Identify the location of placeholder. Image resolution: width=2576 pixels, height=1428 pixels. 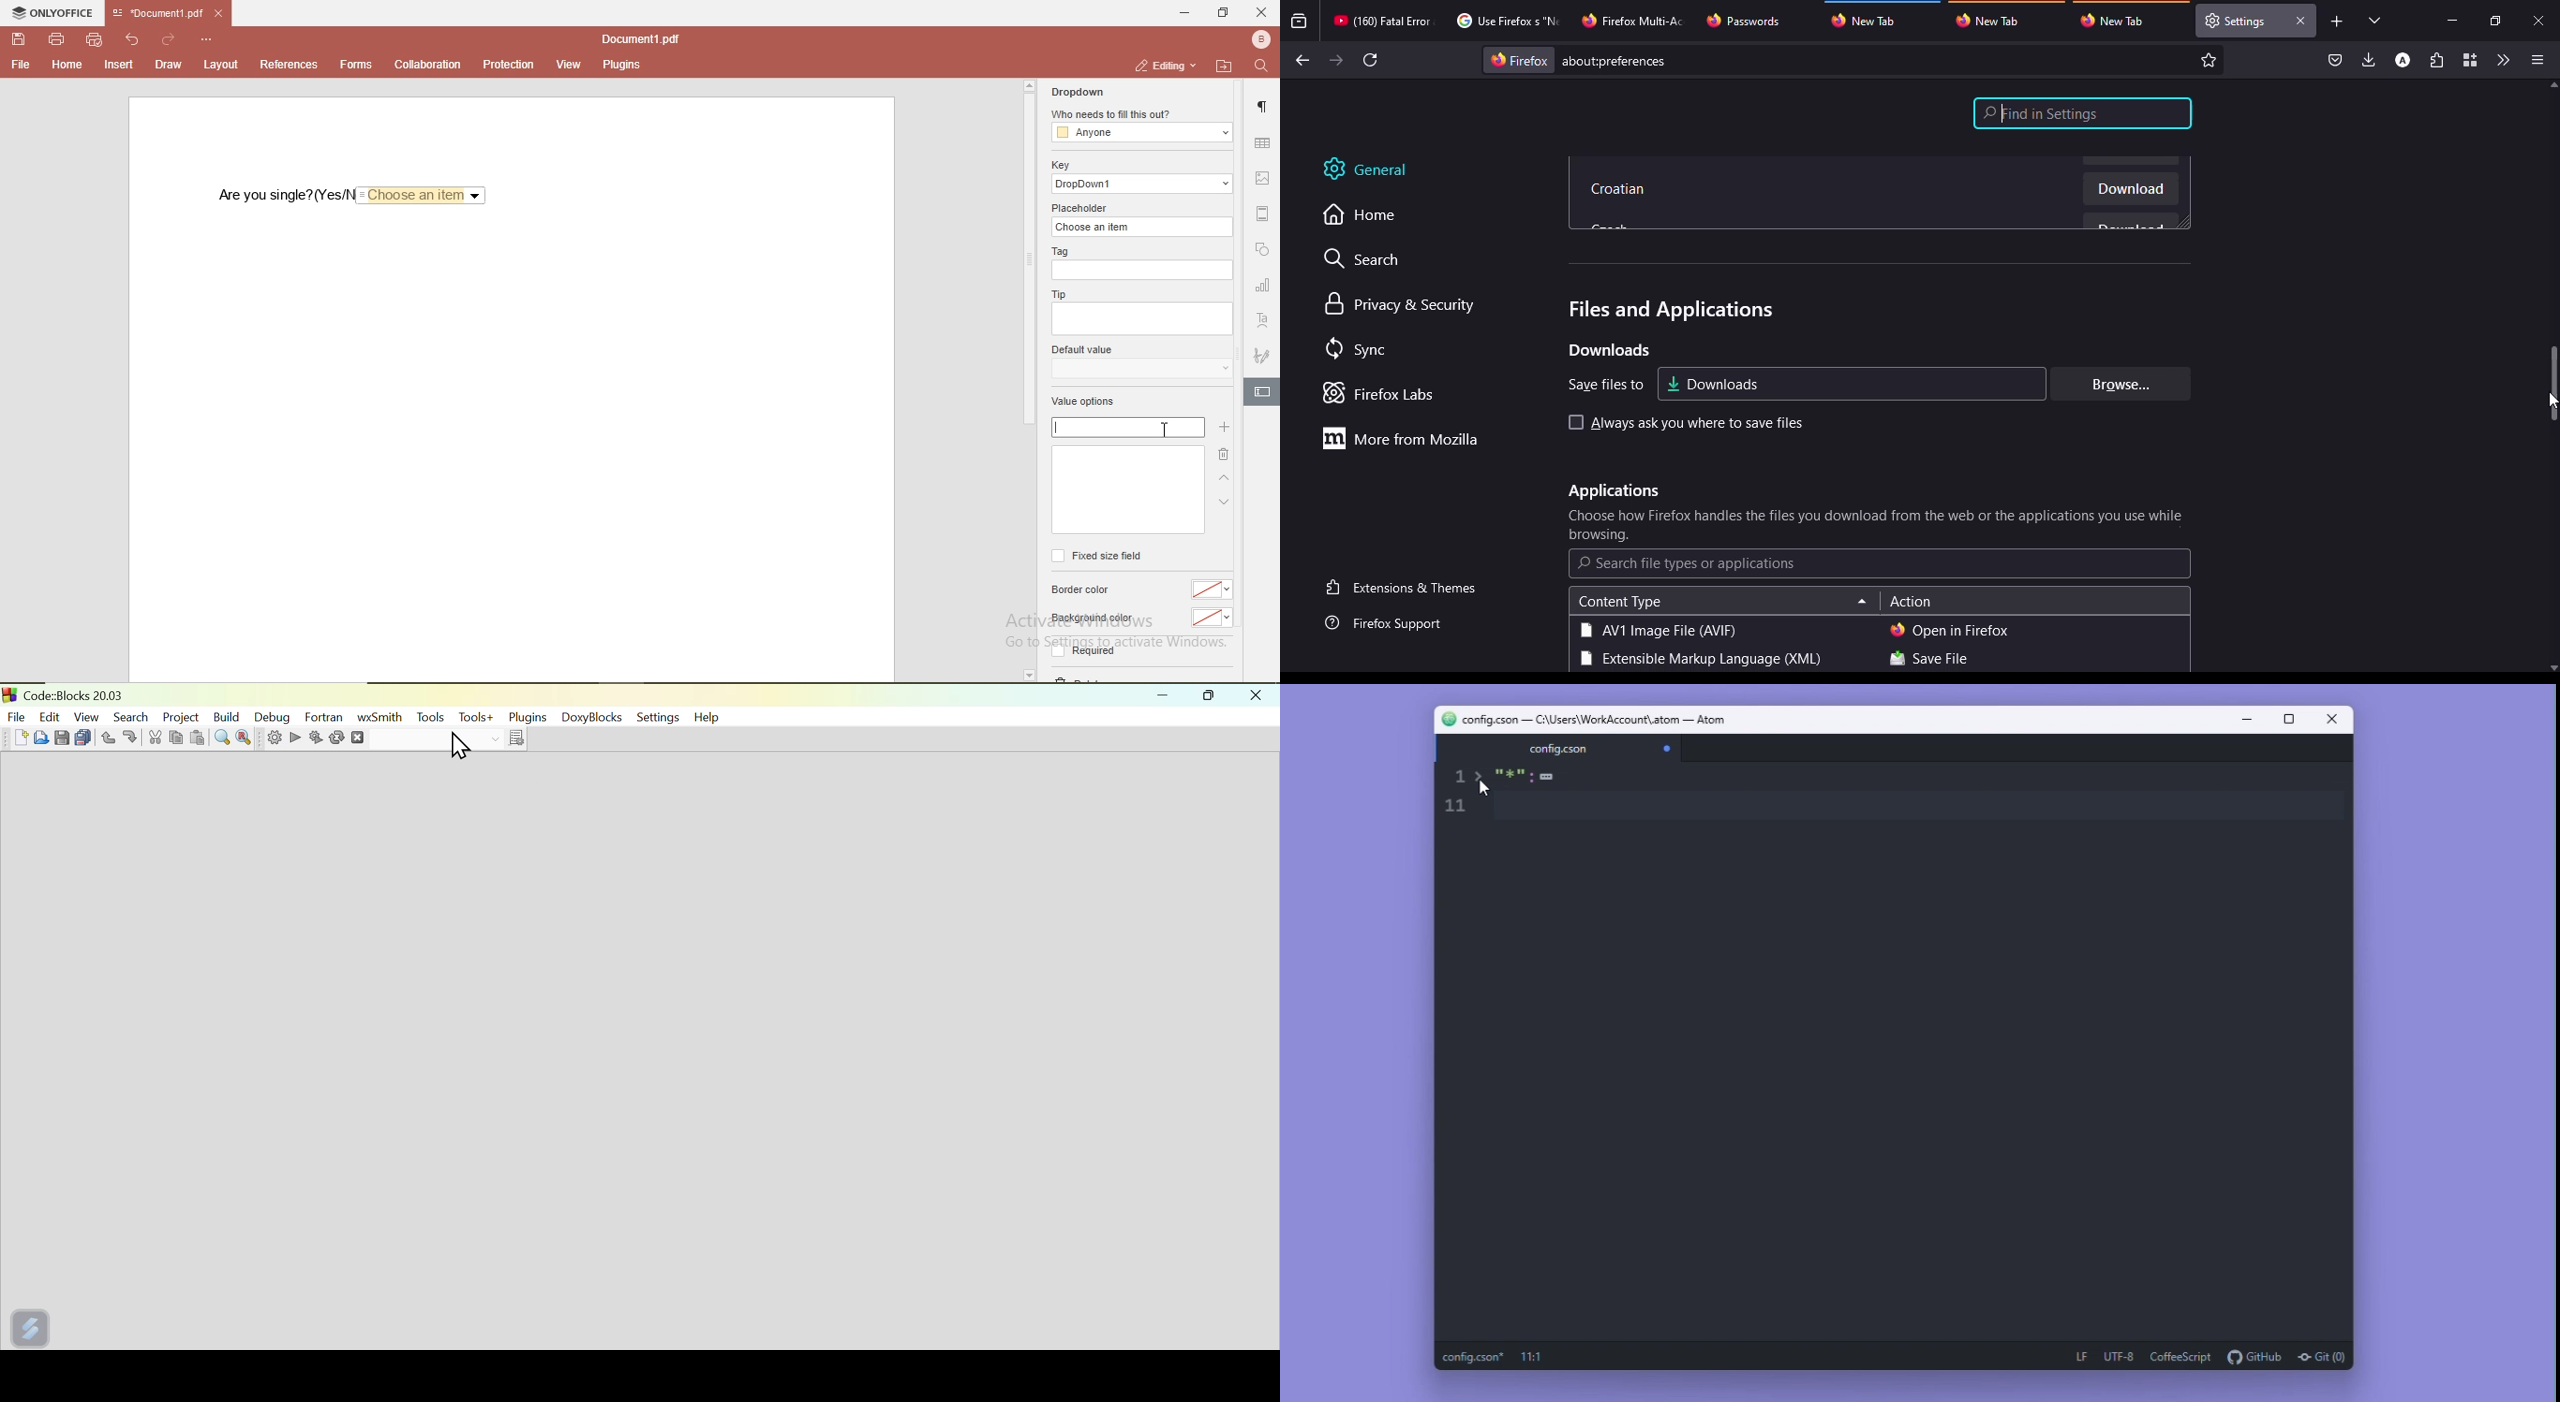
(1079, 206).